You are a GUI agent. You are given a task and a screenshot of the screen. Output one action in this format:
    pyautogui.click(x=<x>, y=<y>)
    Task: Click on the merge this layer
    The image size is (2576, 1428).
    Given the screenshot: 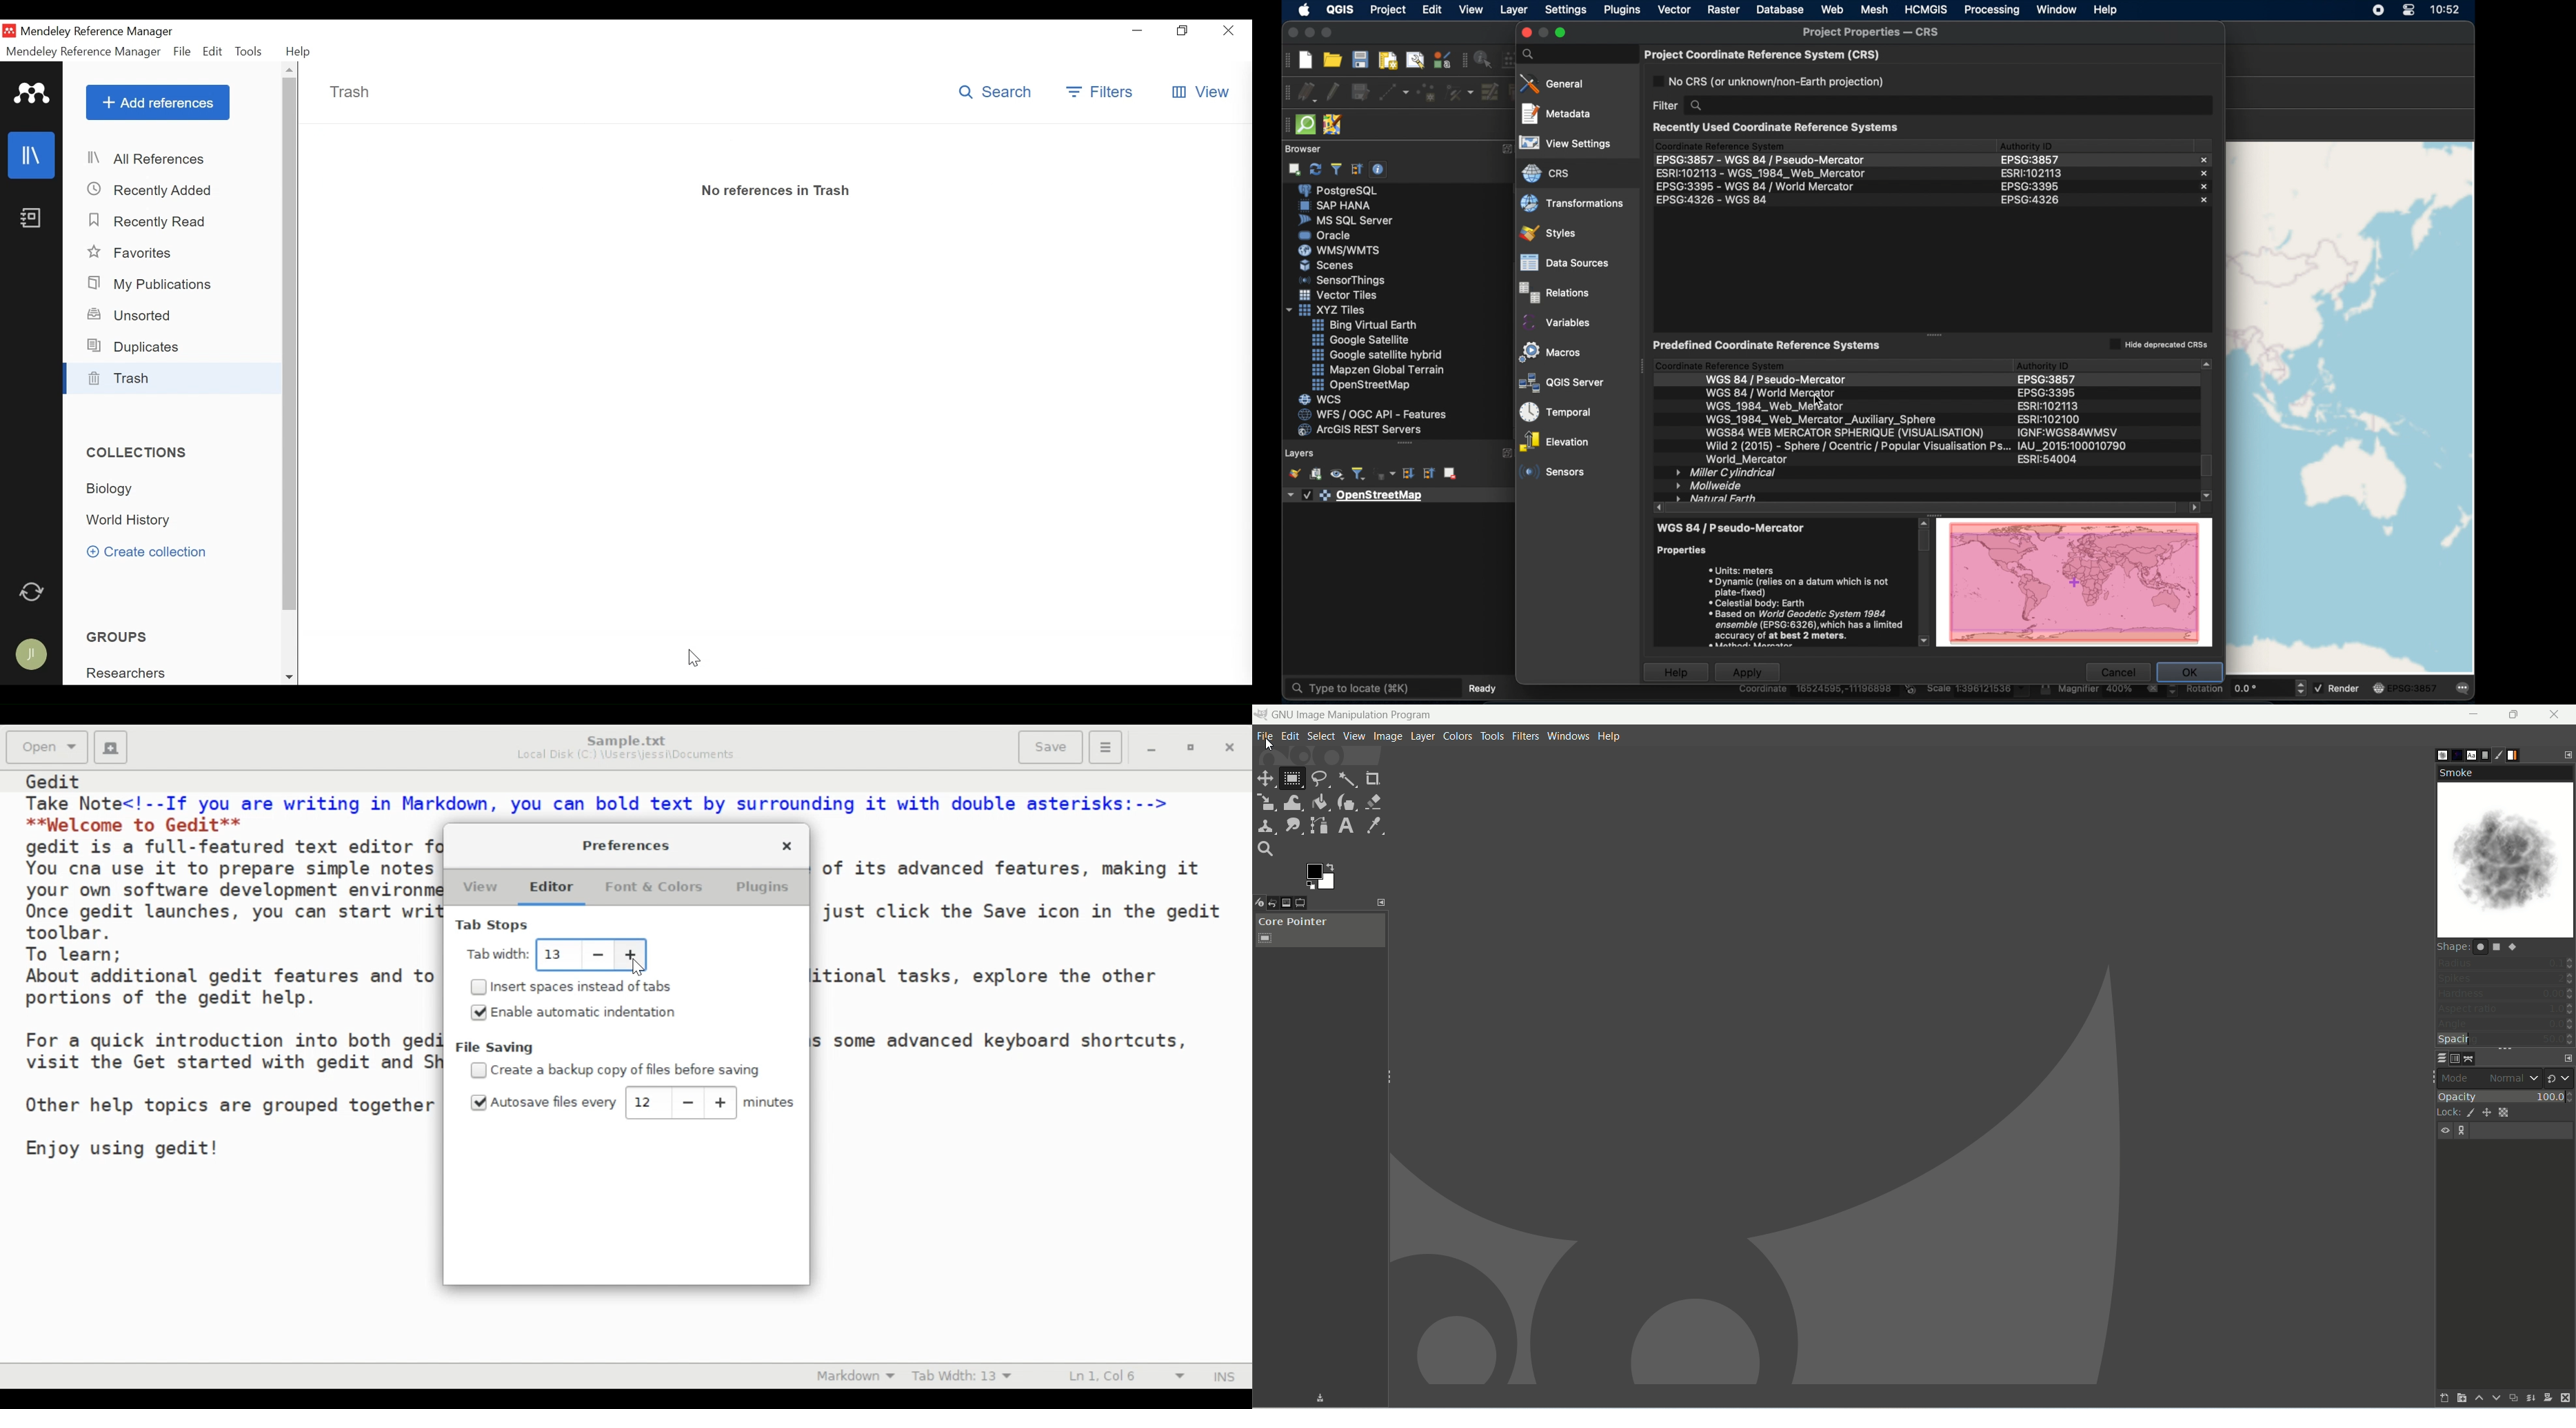 What is the action you would take?
    pyautogui.click(x=2530, y=1399)
    